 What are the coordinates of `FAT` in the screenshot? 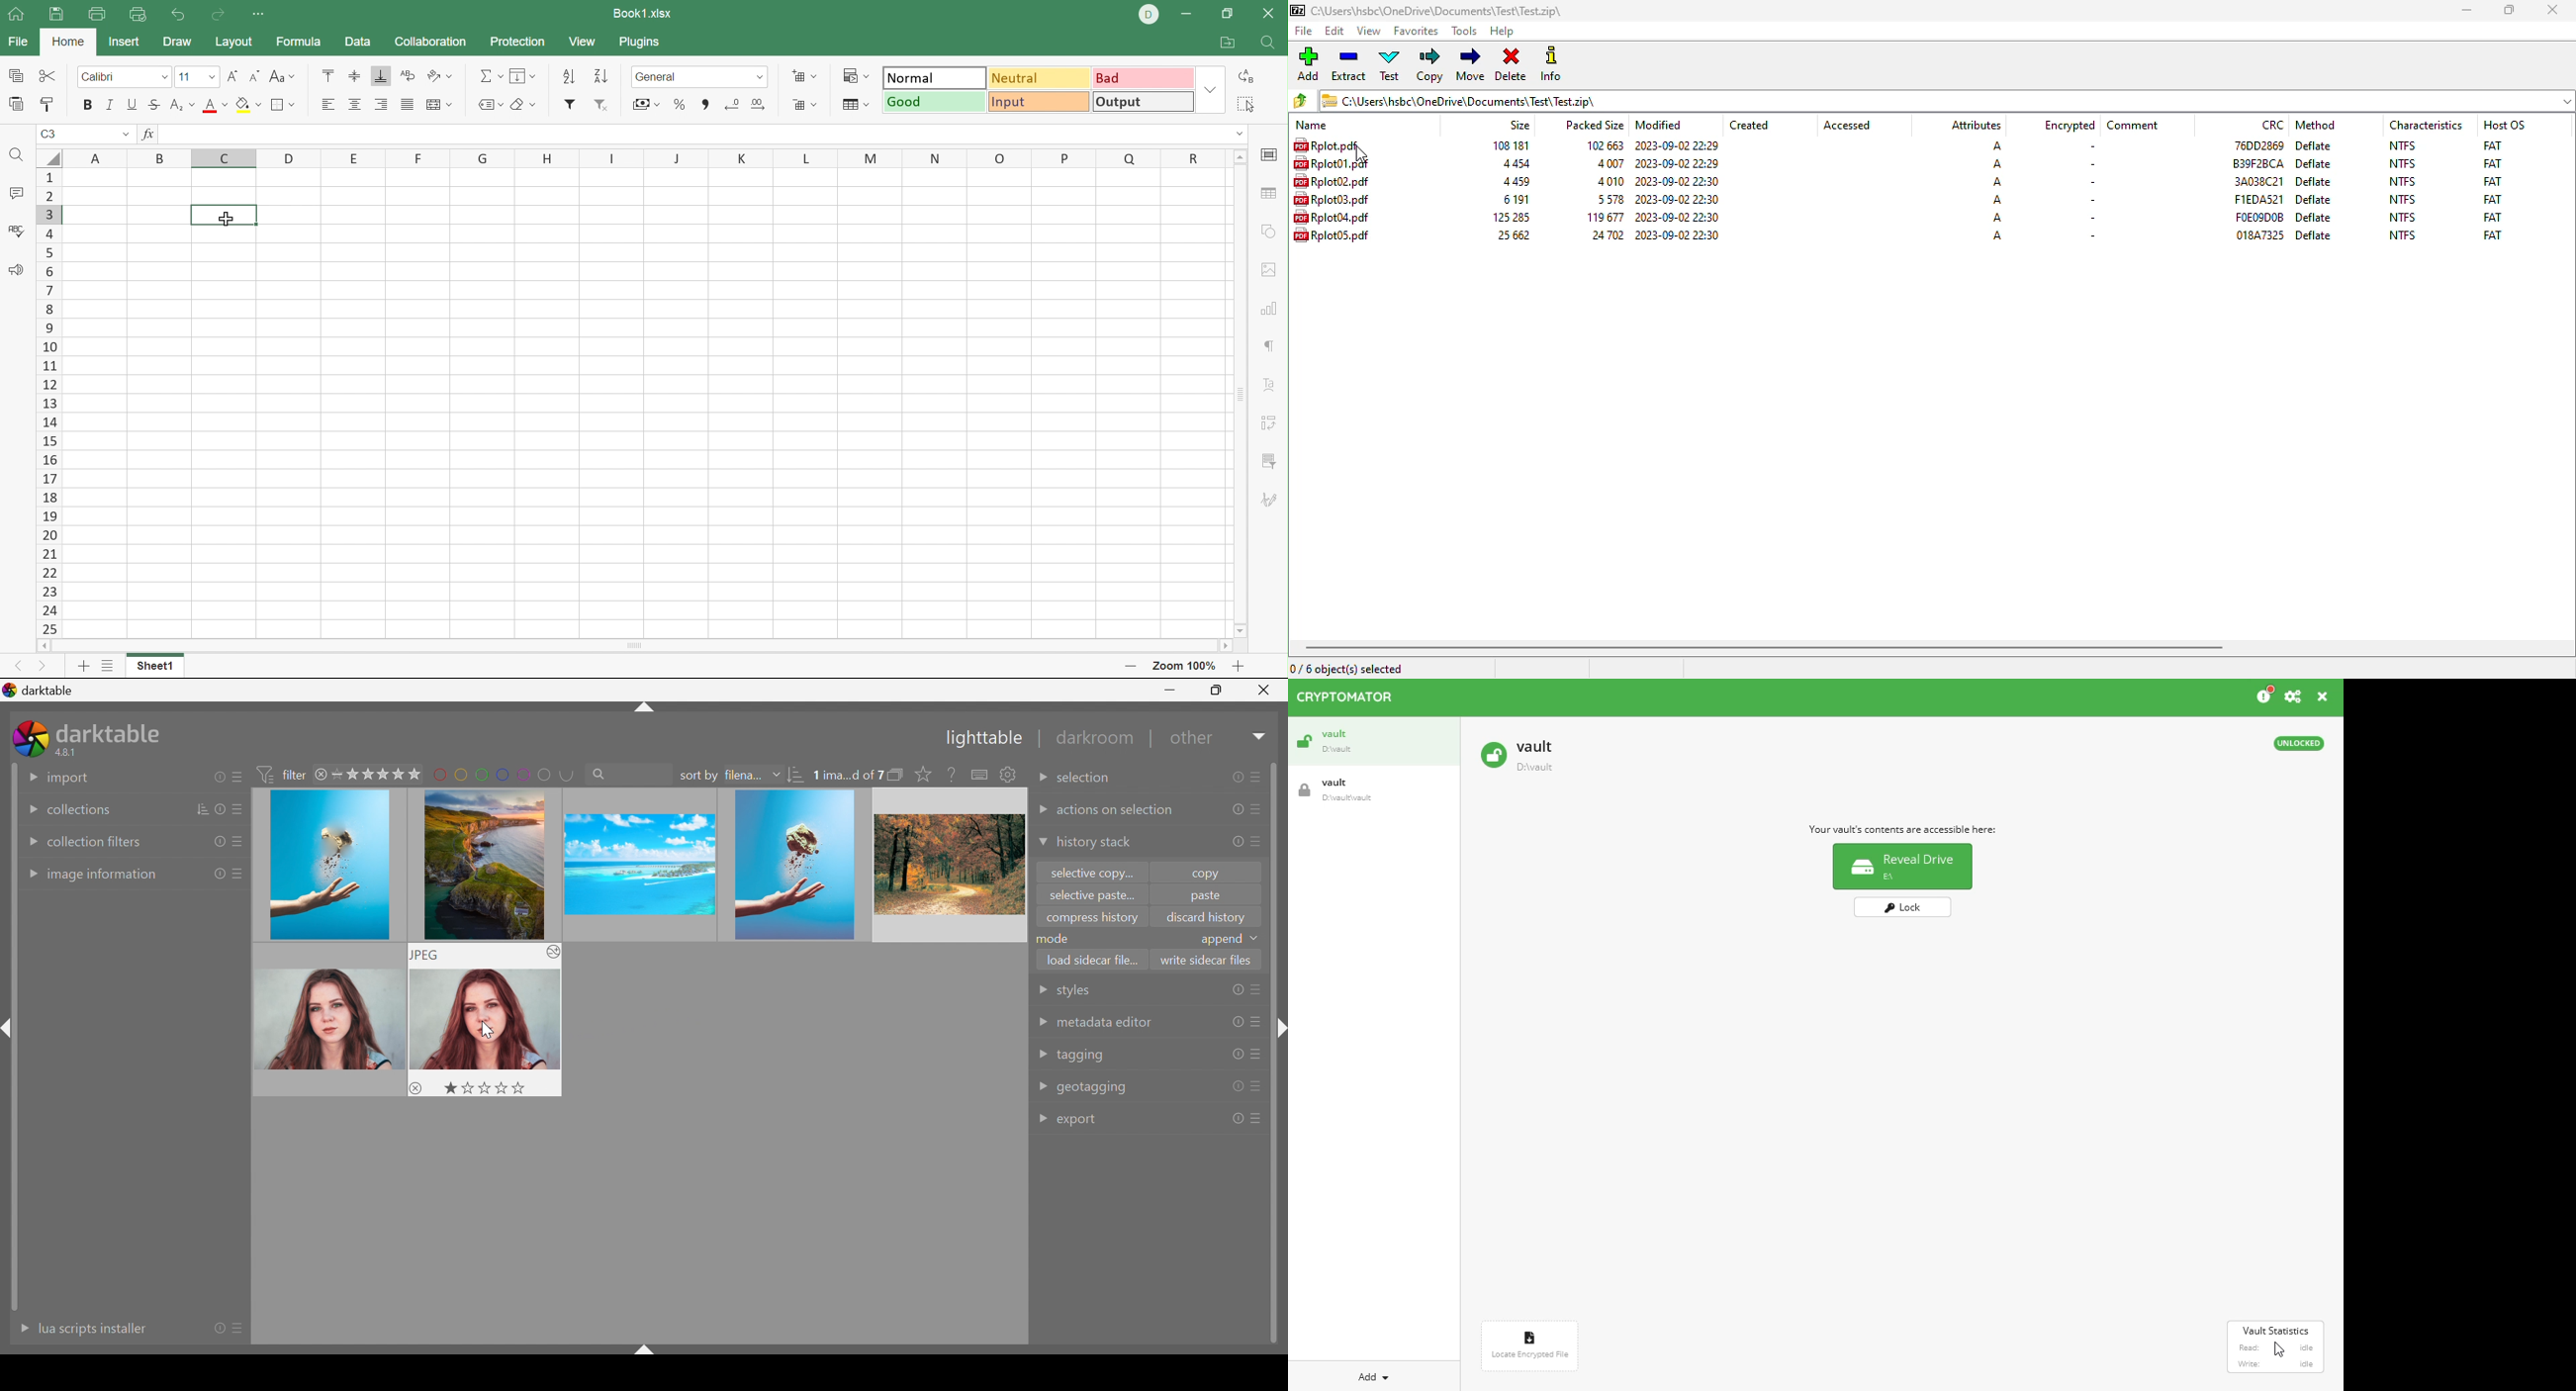 It's located at (2492, 217).